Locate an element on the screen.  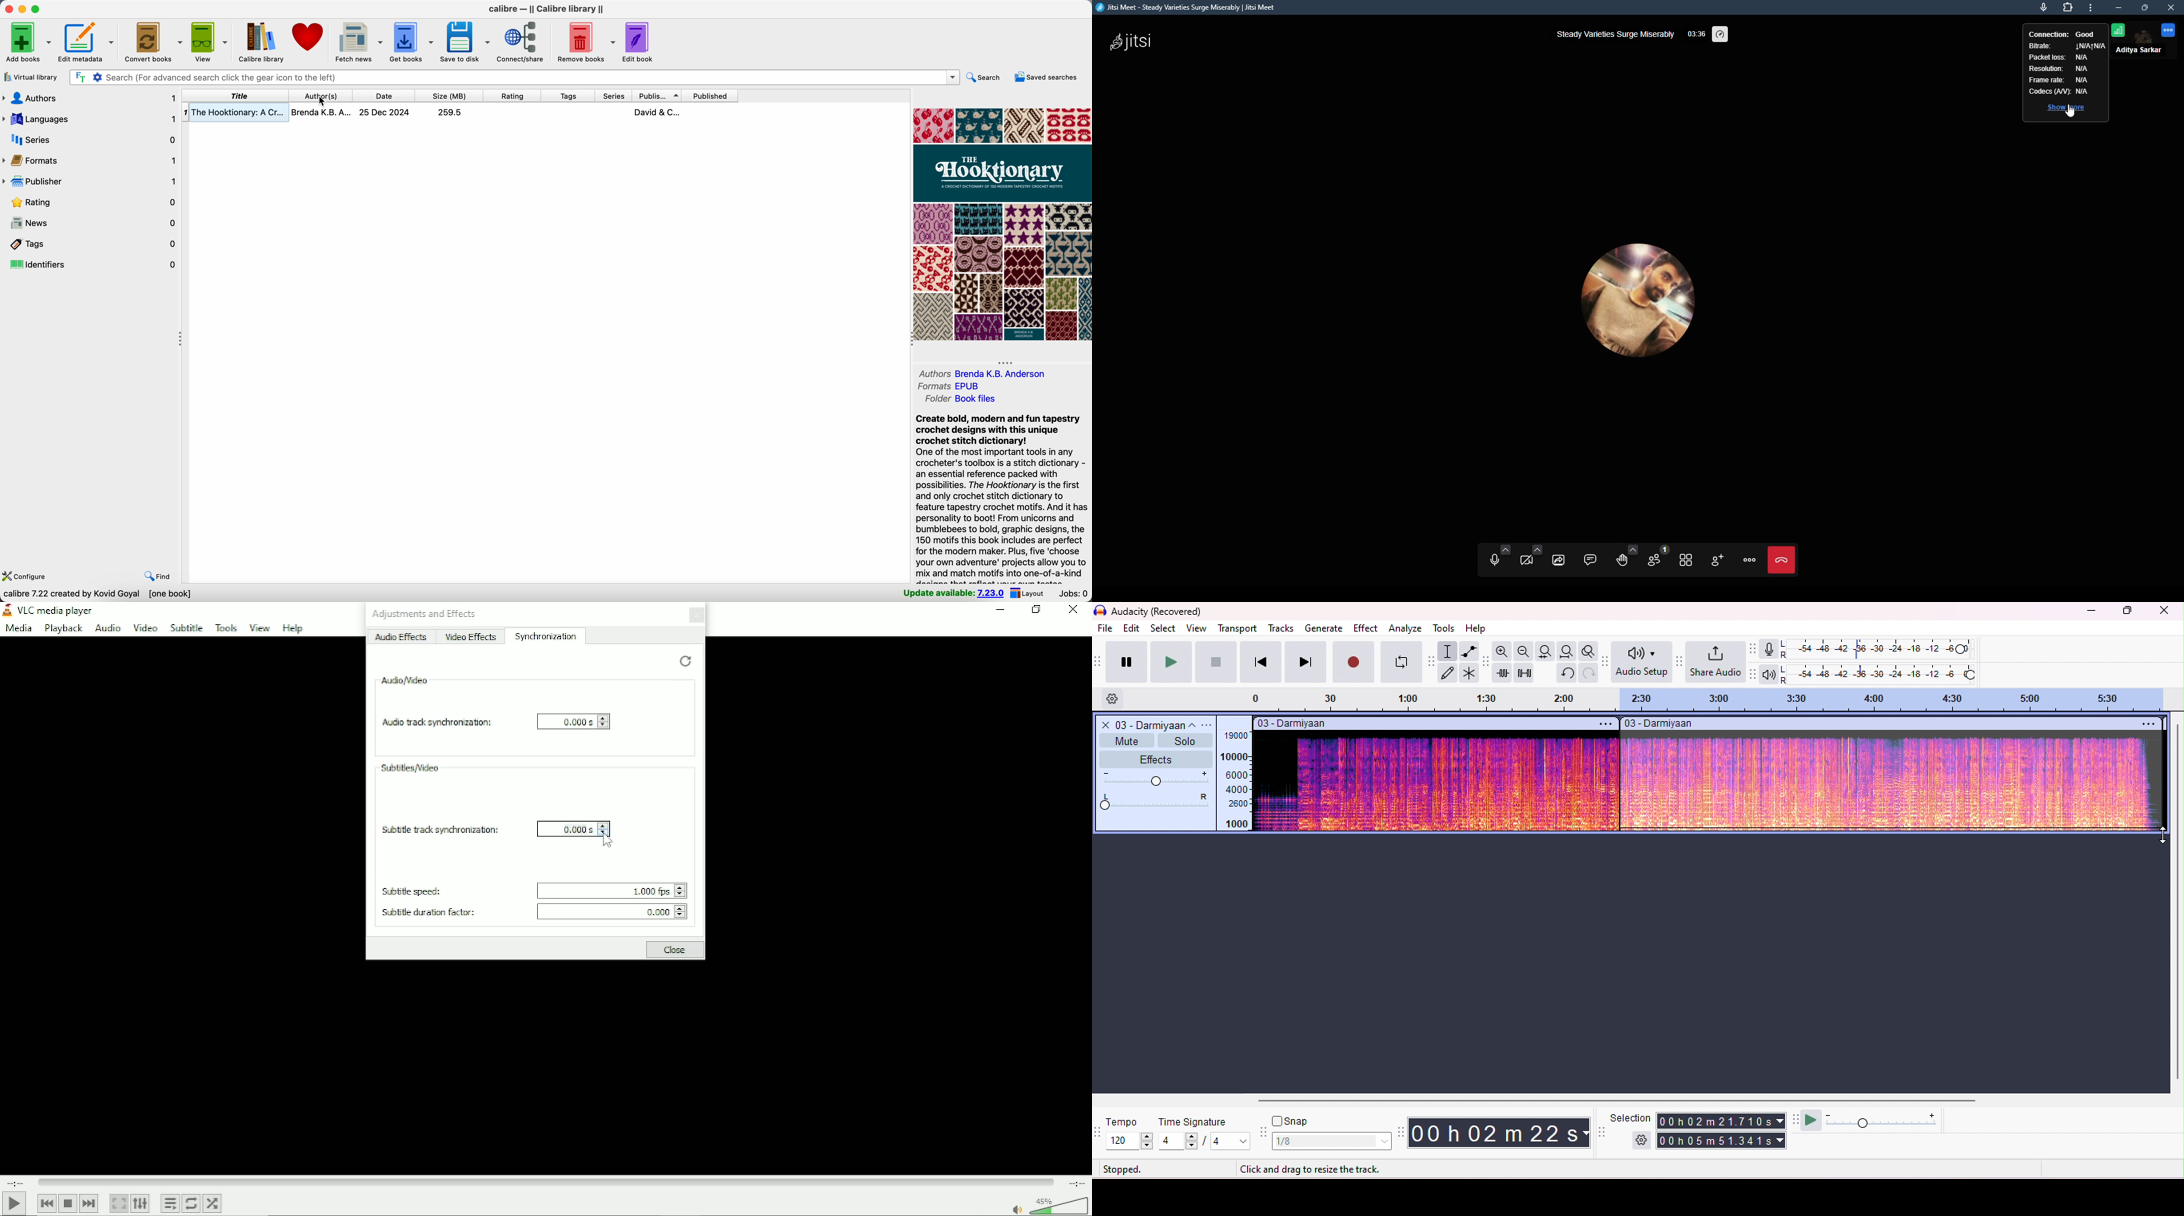
Stop playlist is located at coordinates (69, 1203).